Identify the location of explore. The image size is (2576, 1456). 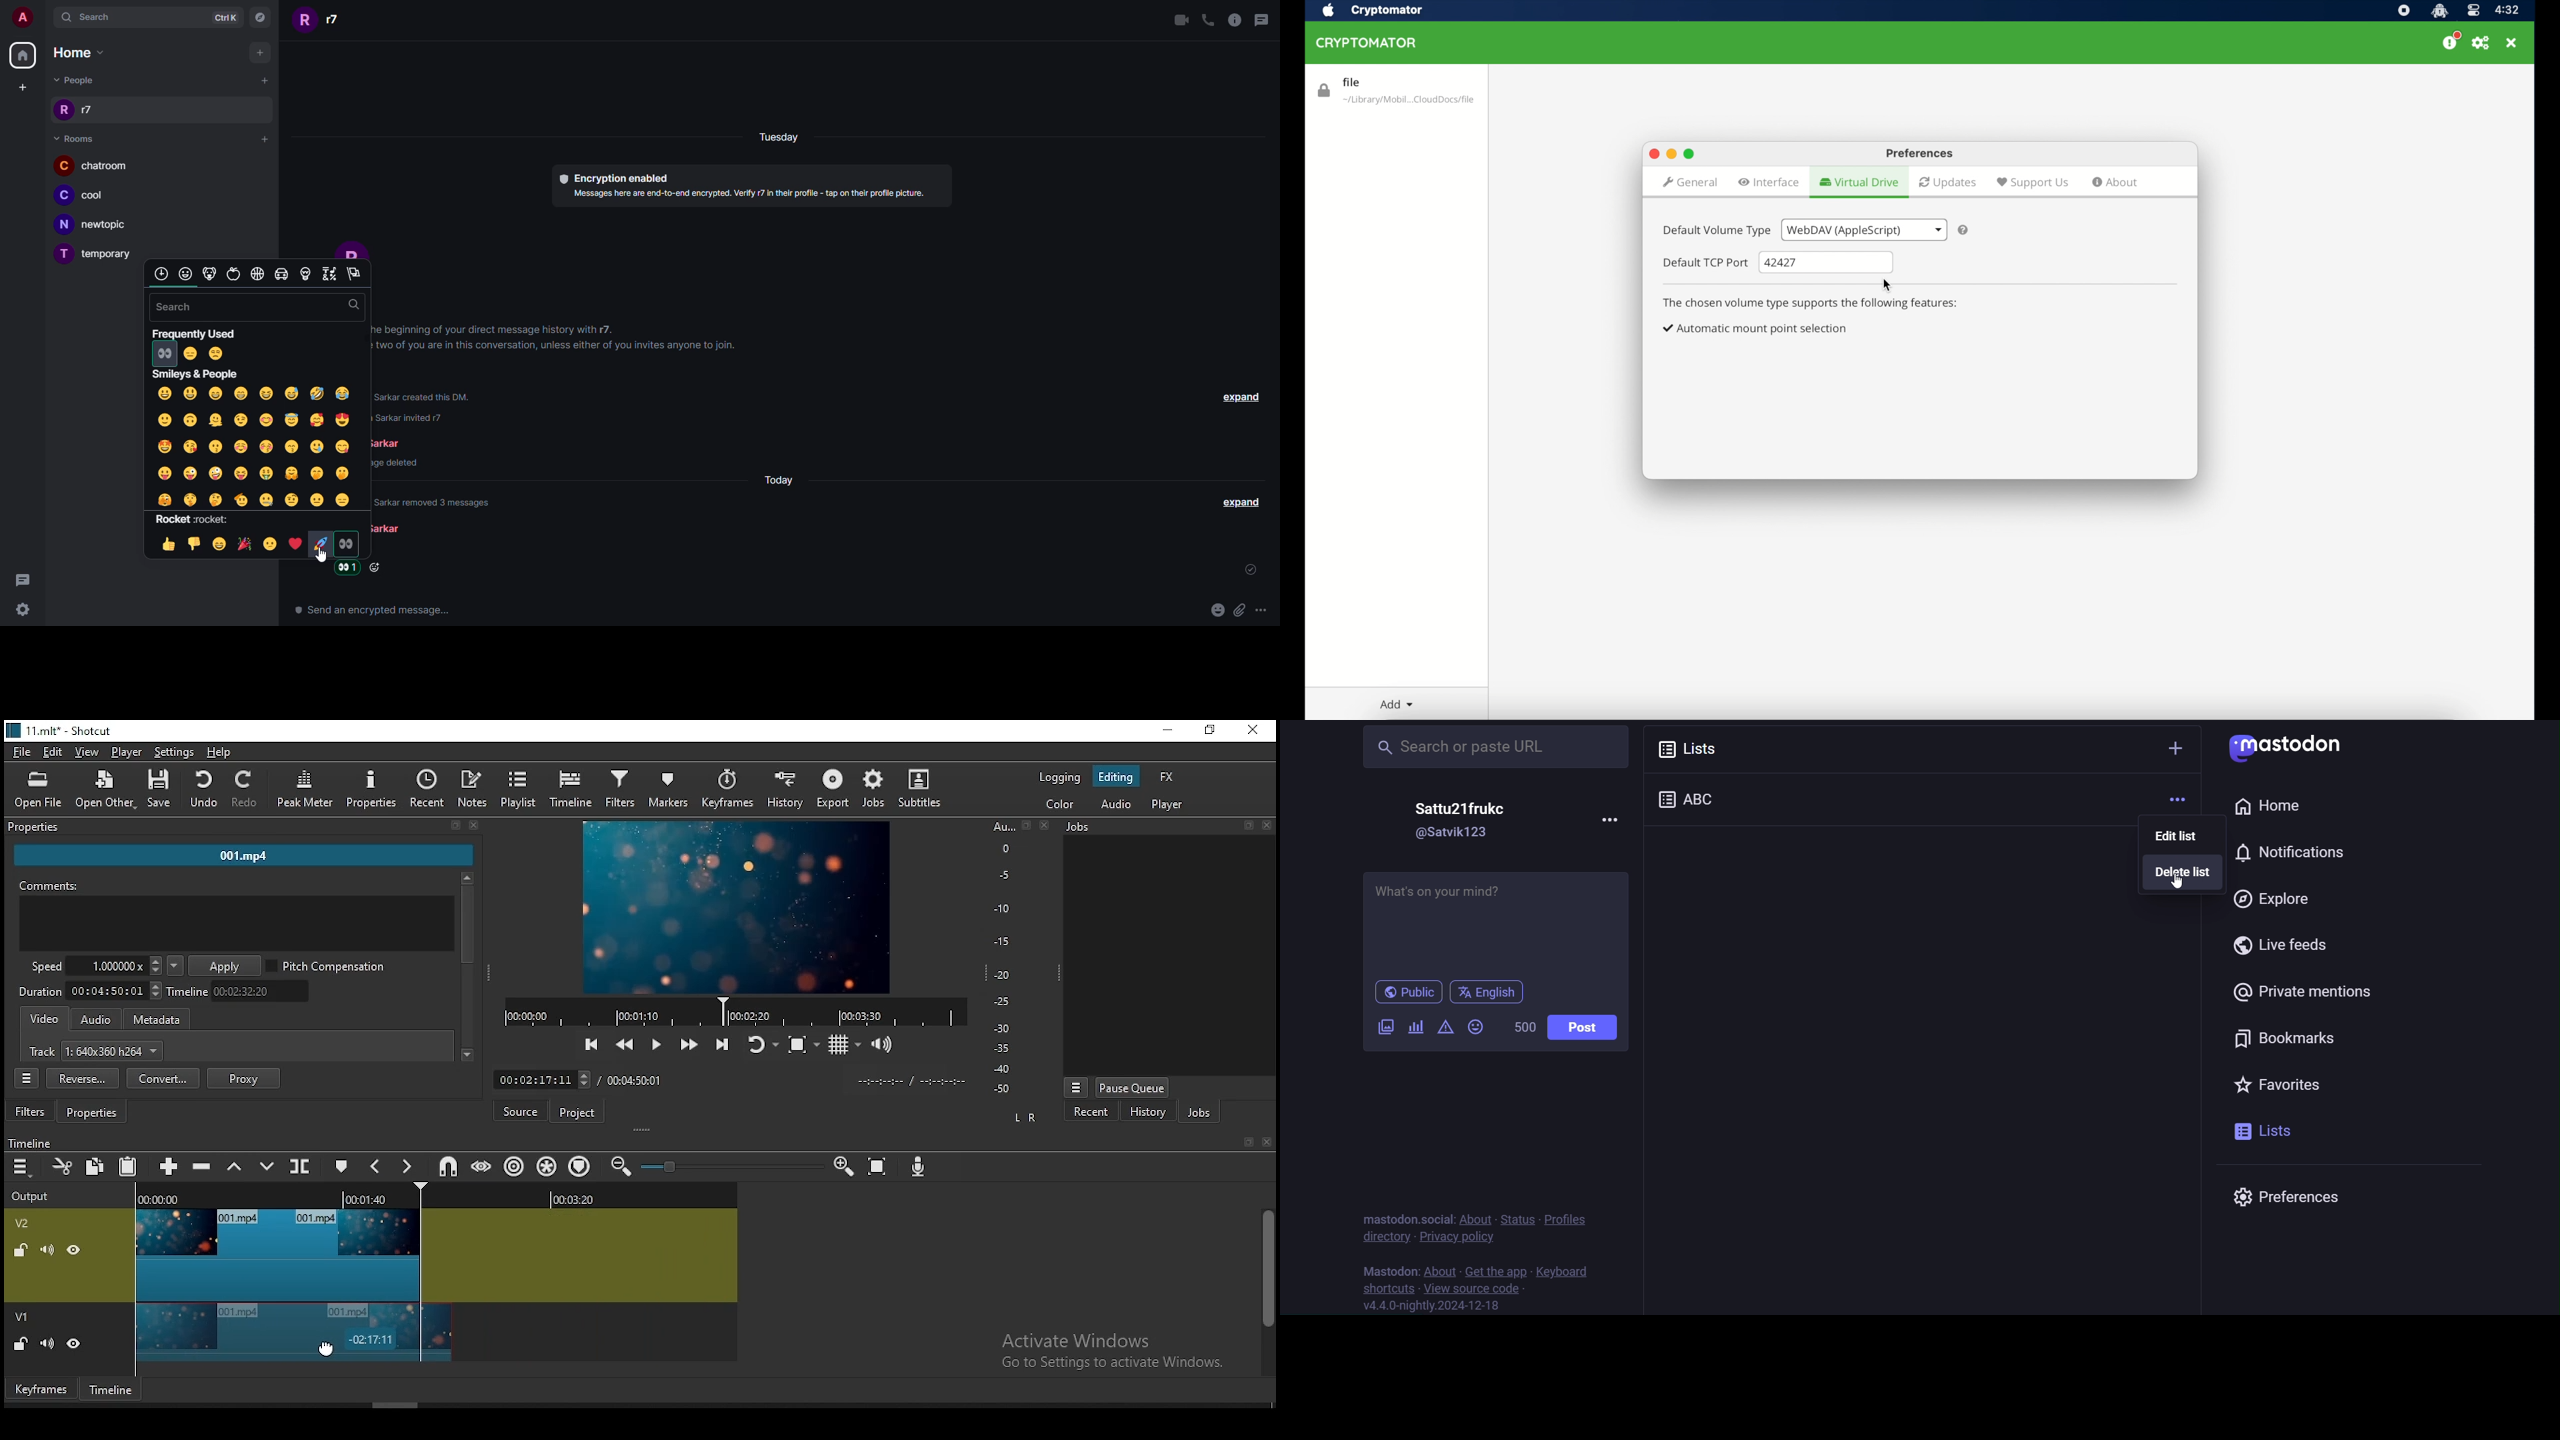
(2272, 897).